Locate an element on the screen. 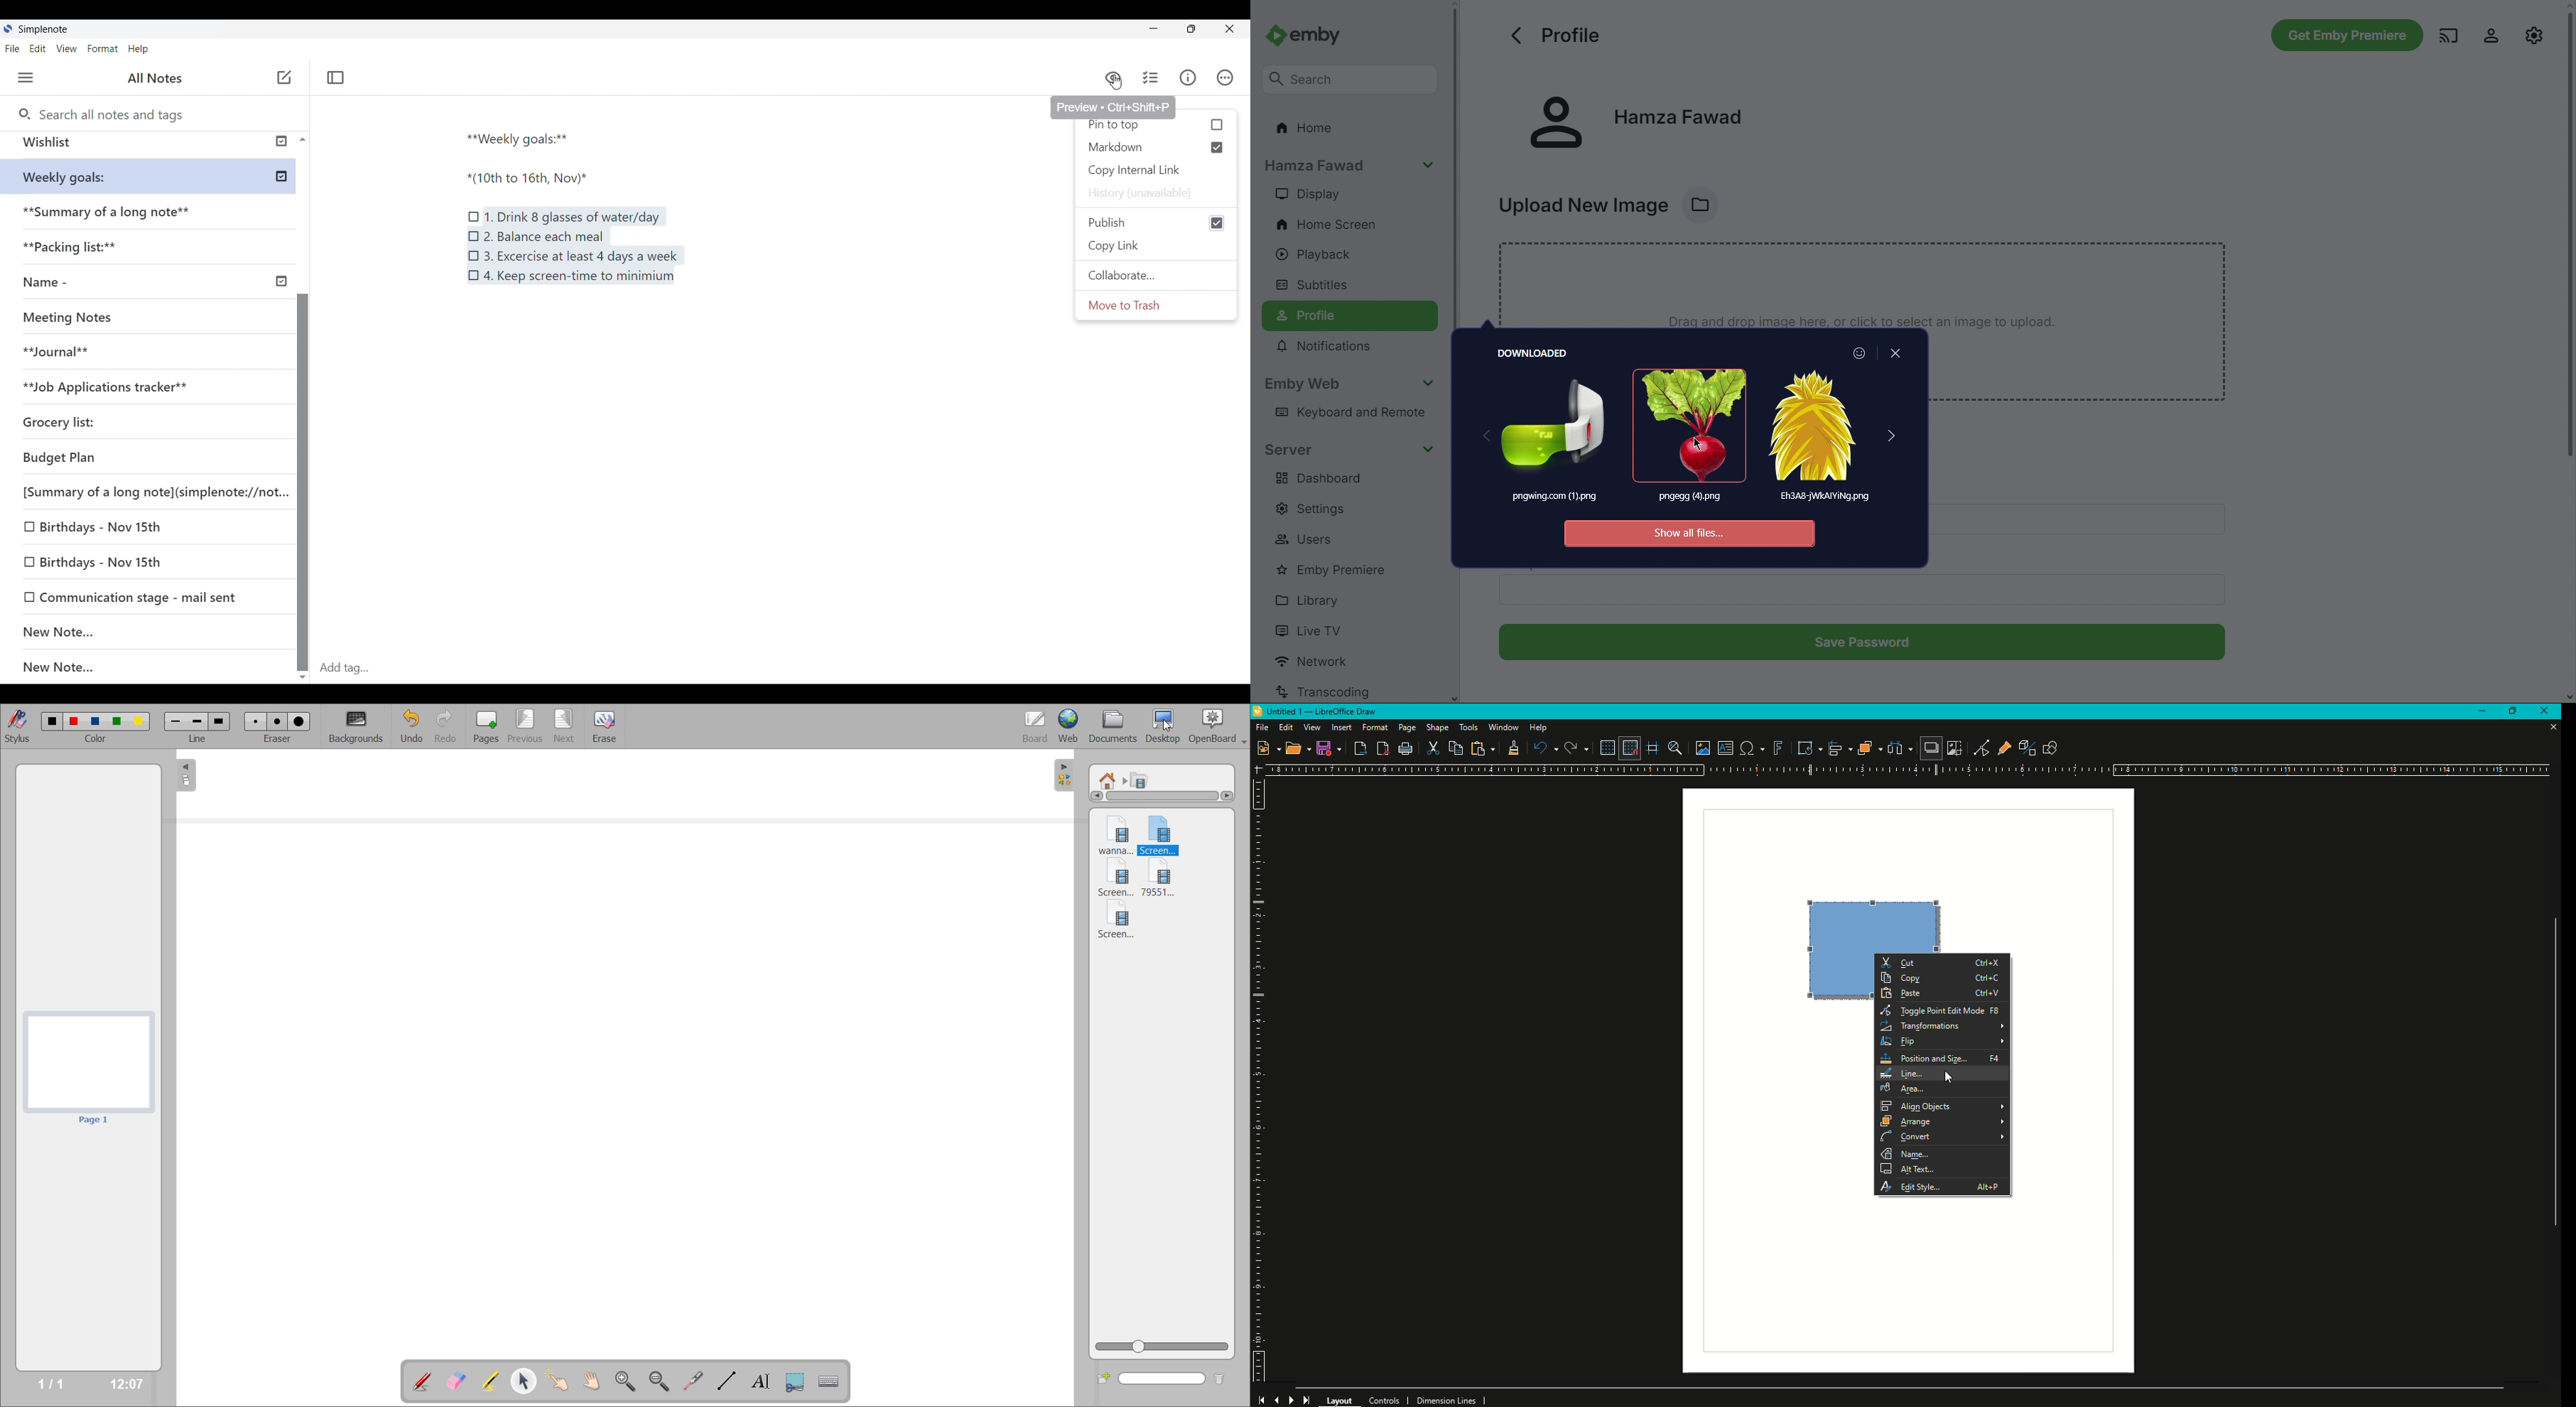  Flip is located at coordinates (1945, 1041).